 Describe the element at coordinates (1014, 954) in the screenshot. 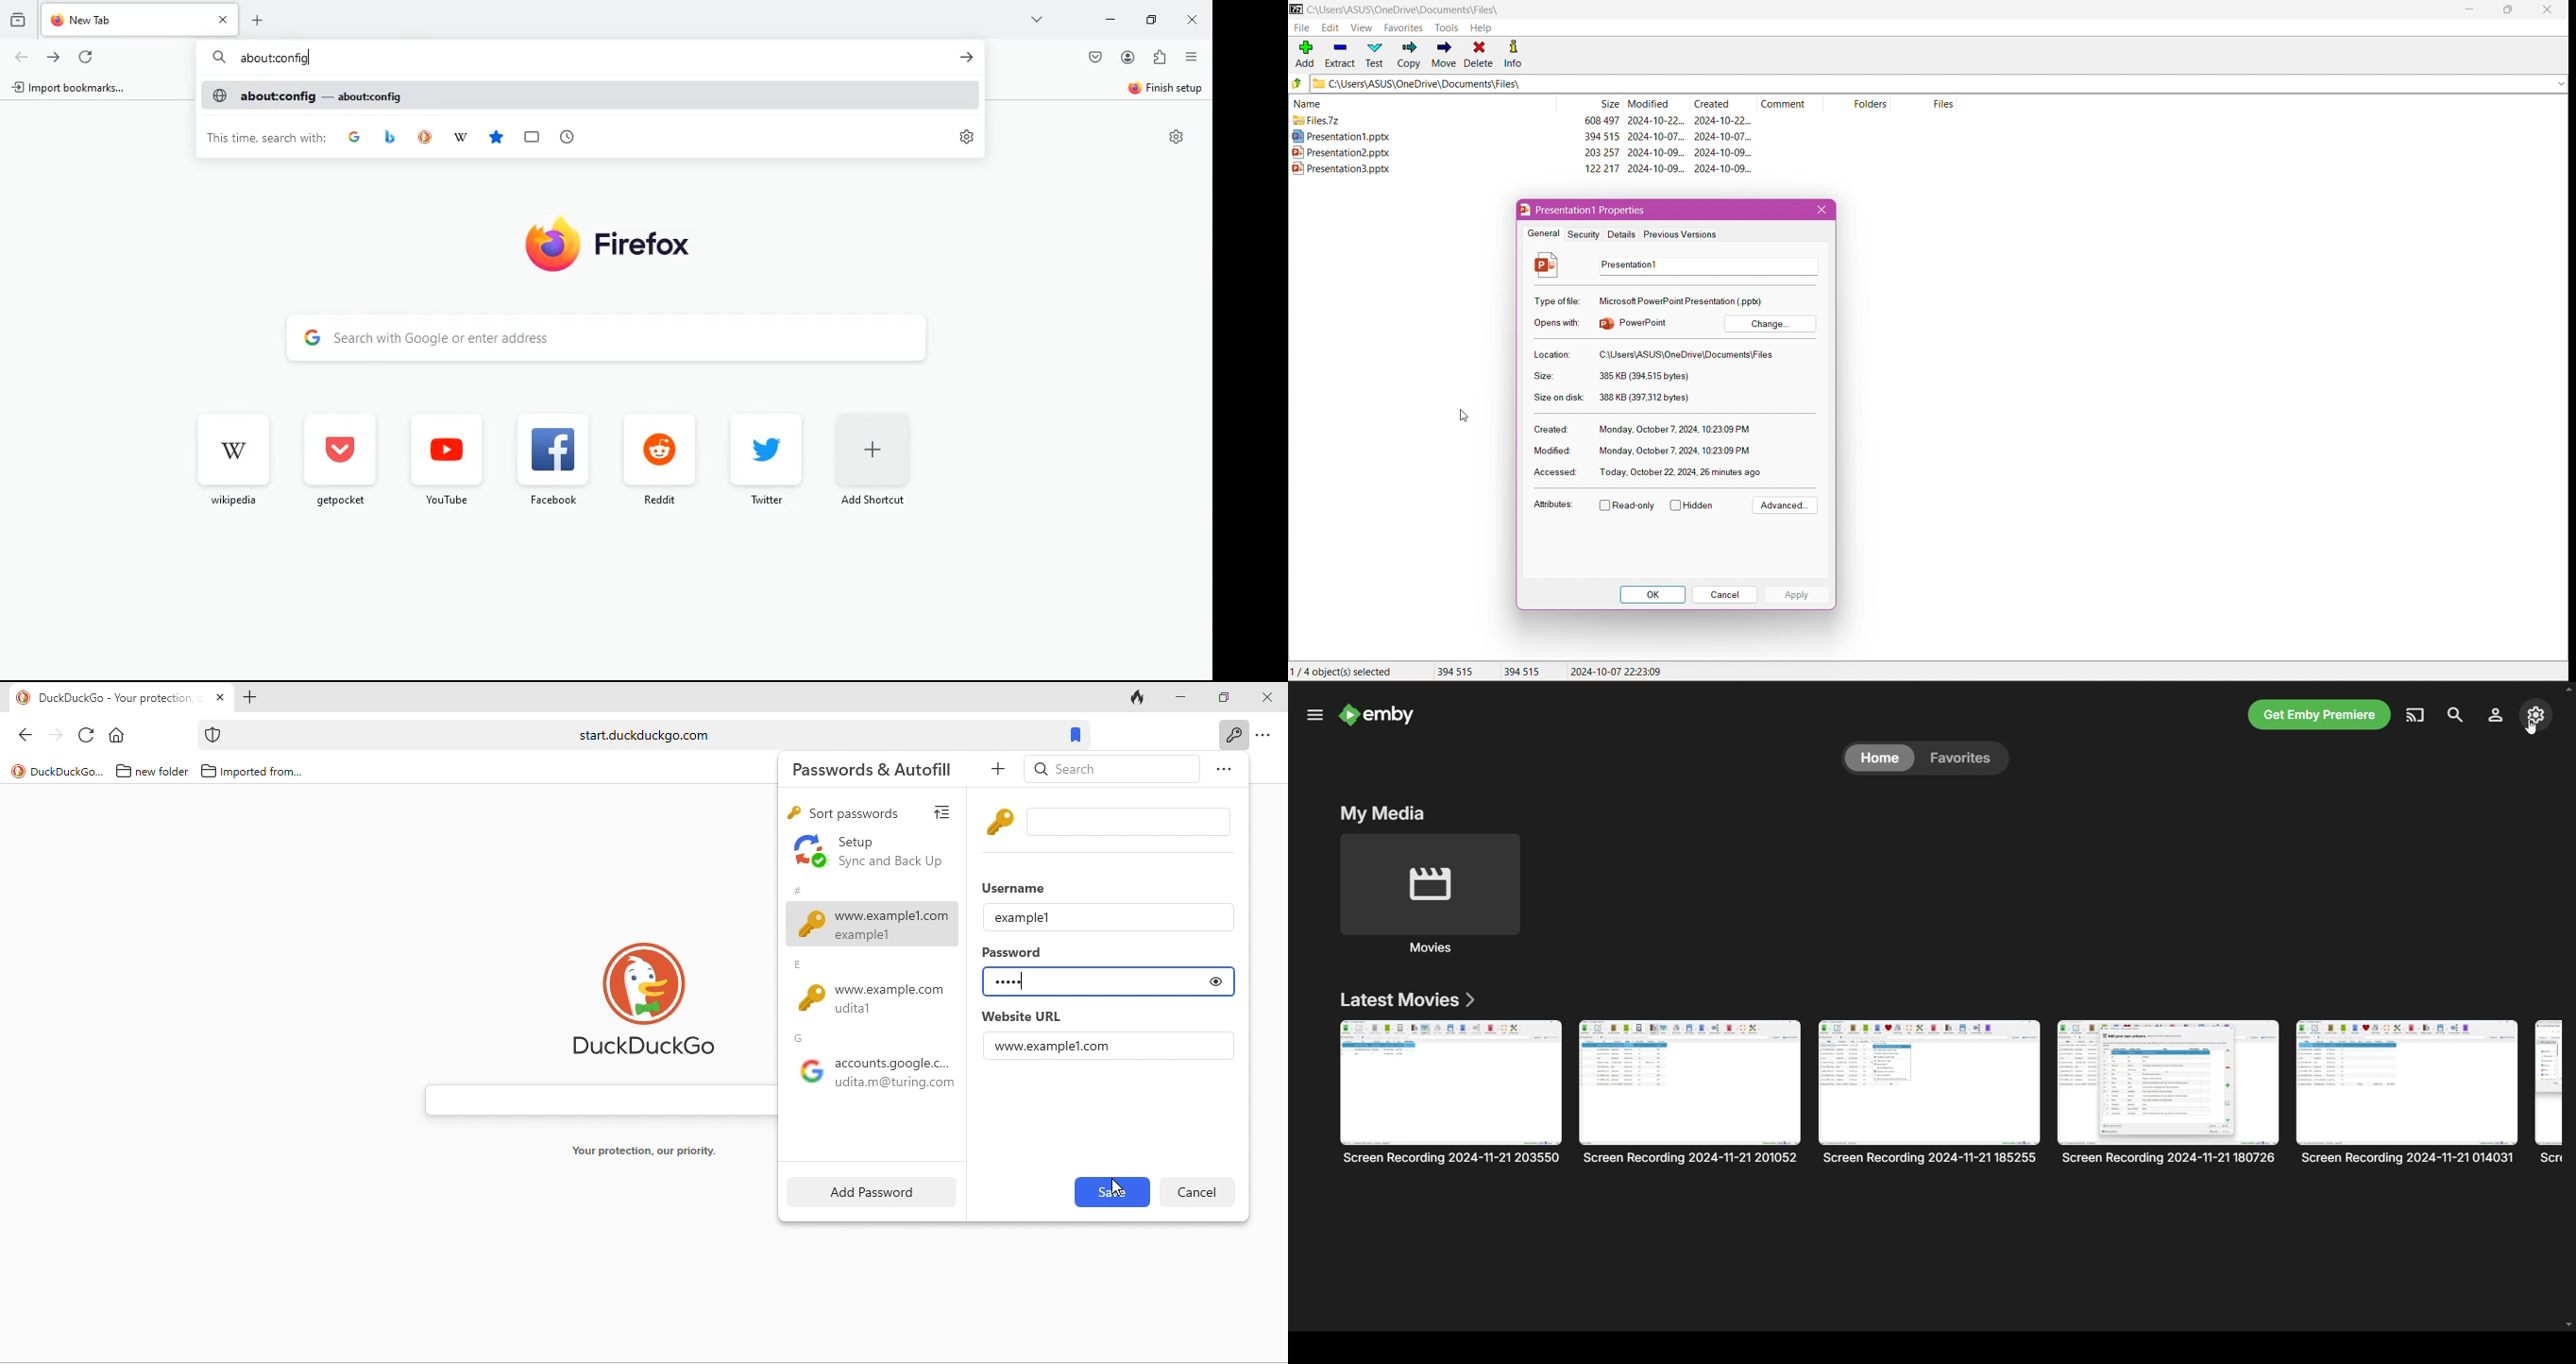

I see `password` at that location.